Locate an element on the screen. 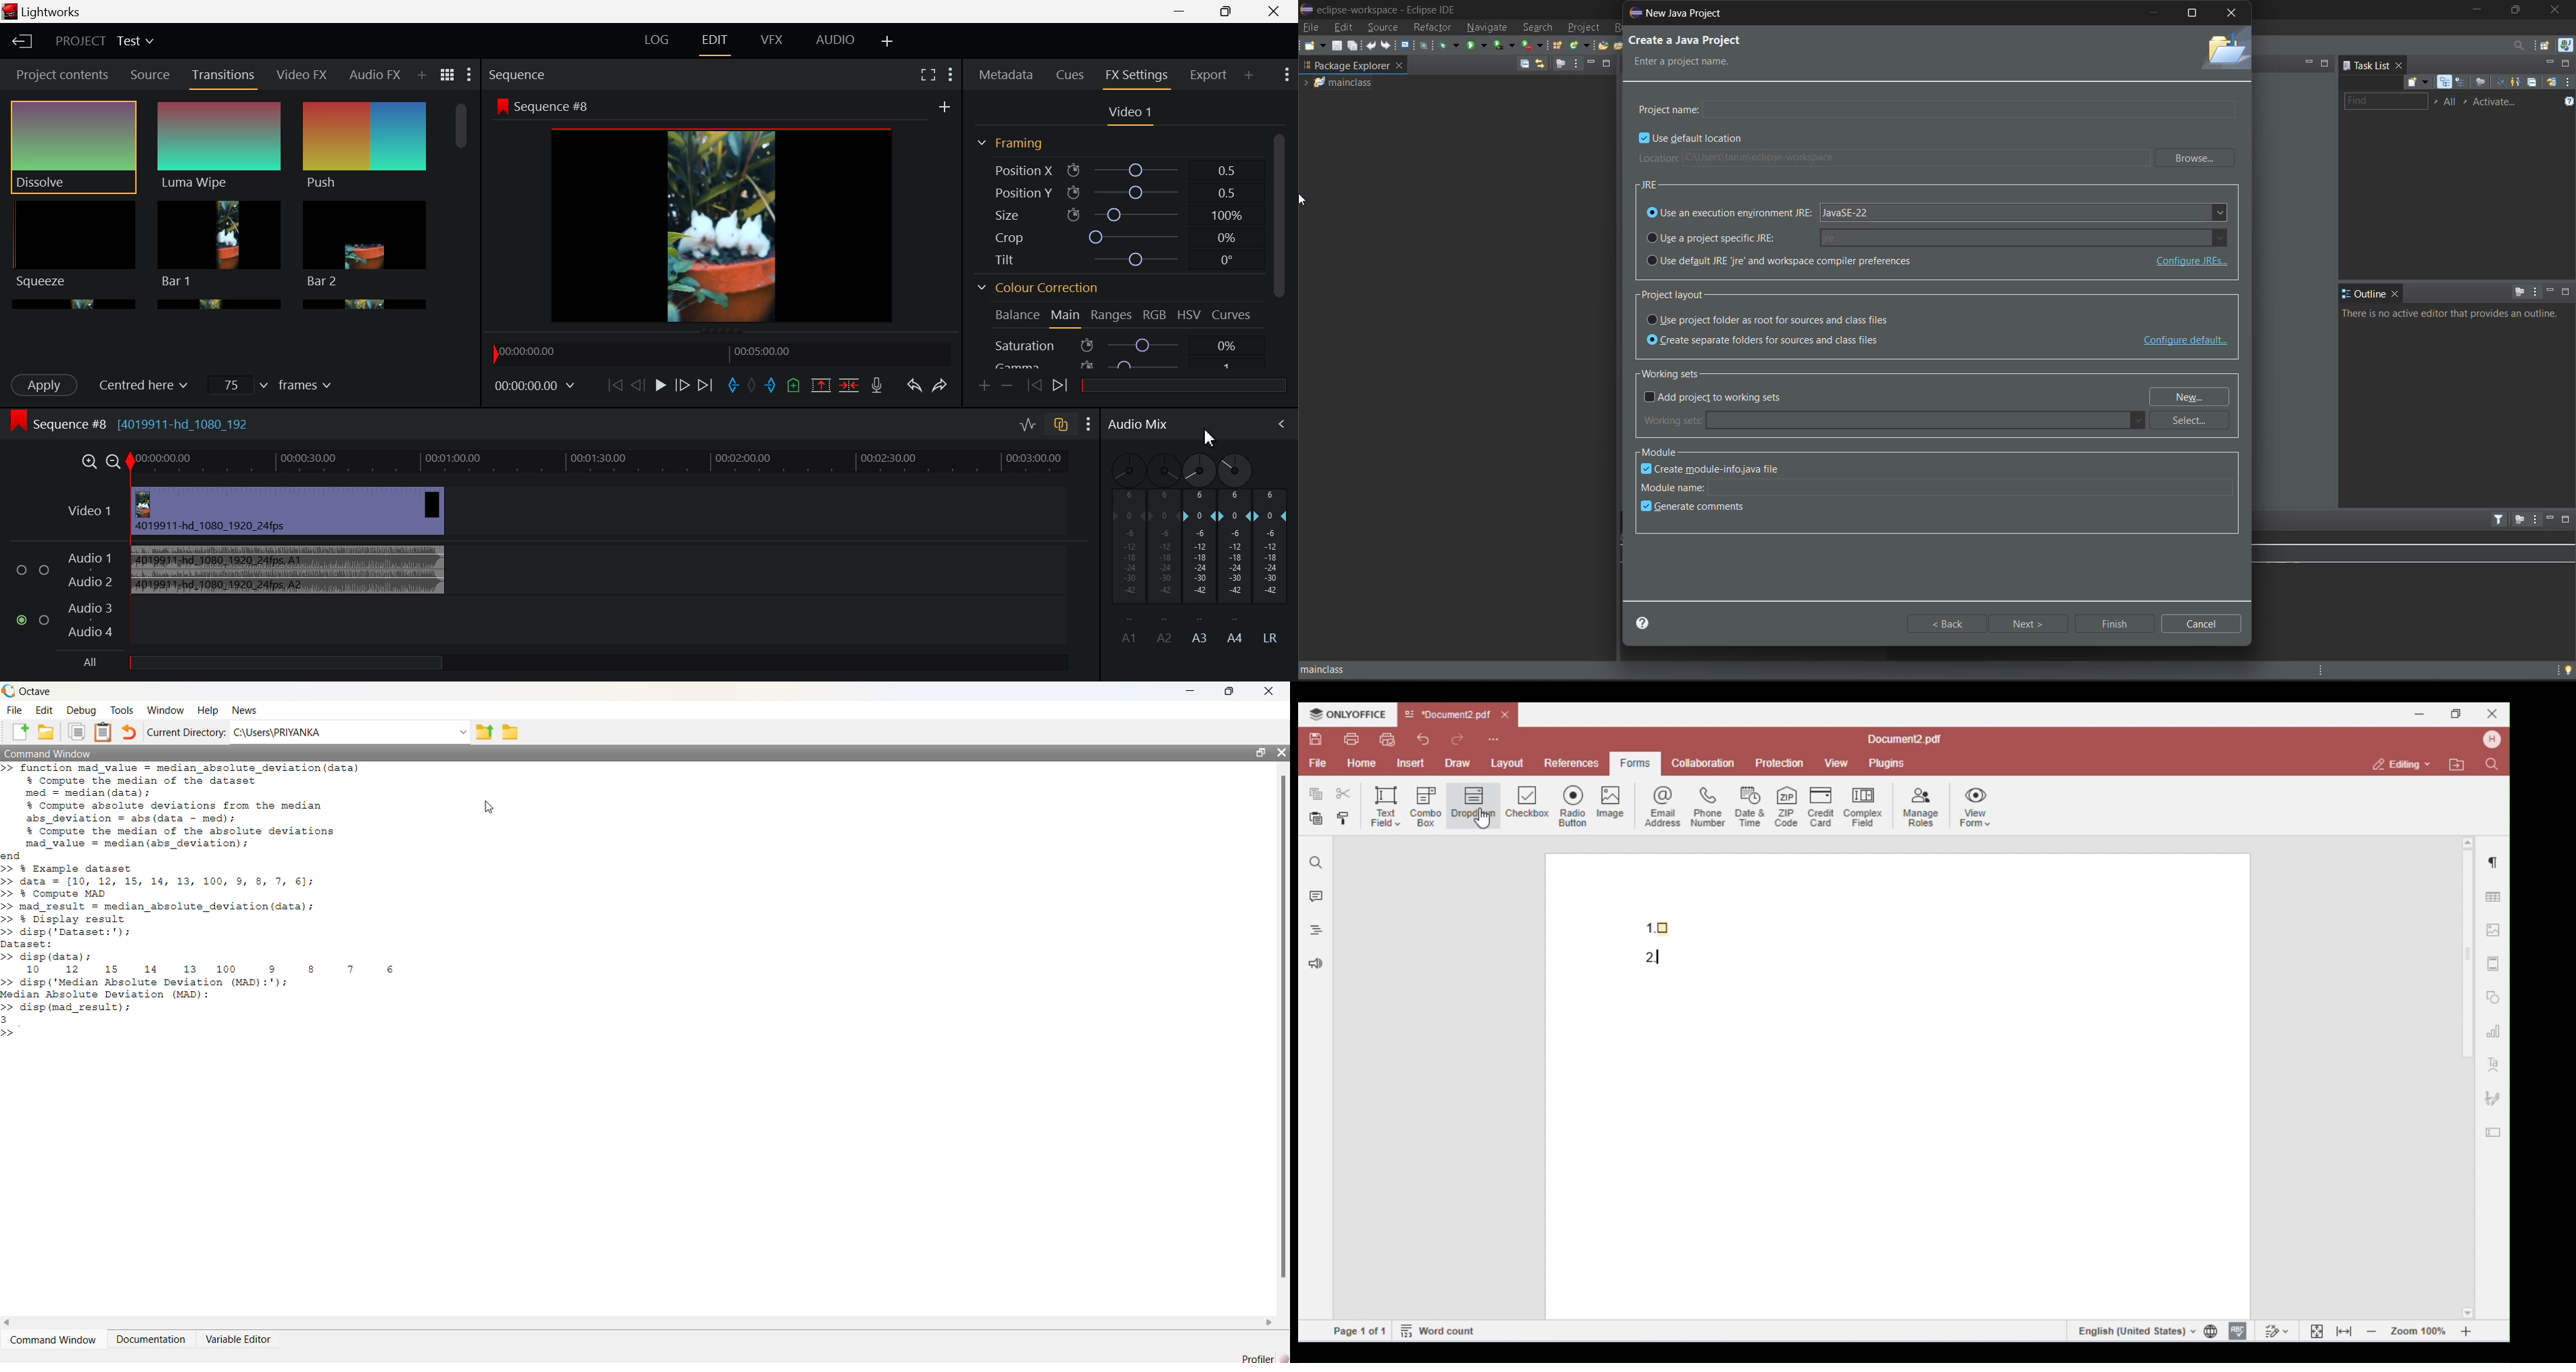 Image resolution: width=2576 pixels, height=1372 pixels. select active task is located at coordinates (2468, 102).